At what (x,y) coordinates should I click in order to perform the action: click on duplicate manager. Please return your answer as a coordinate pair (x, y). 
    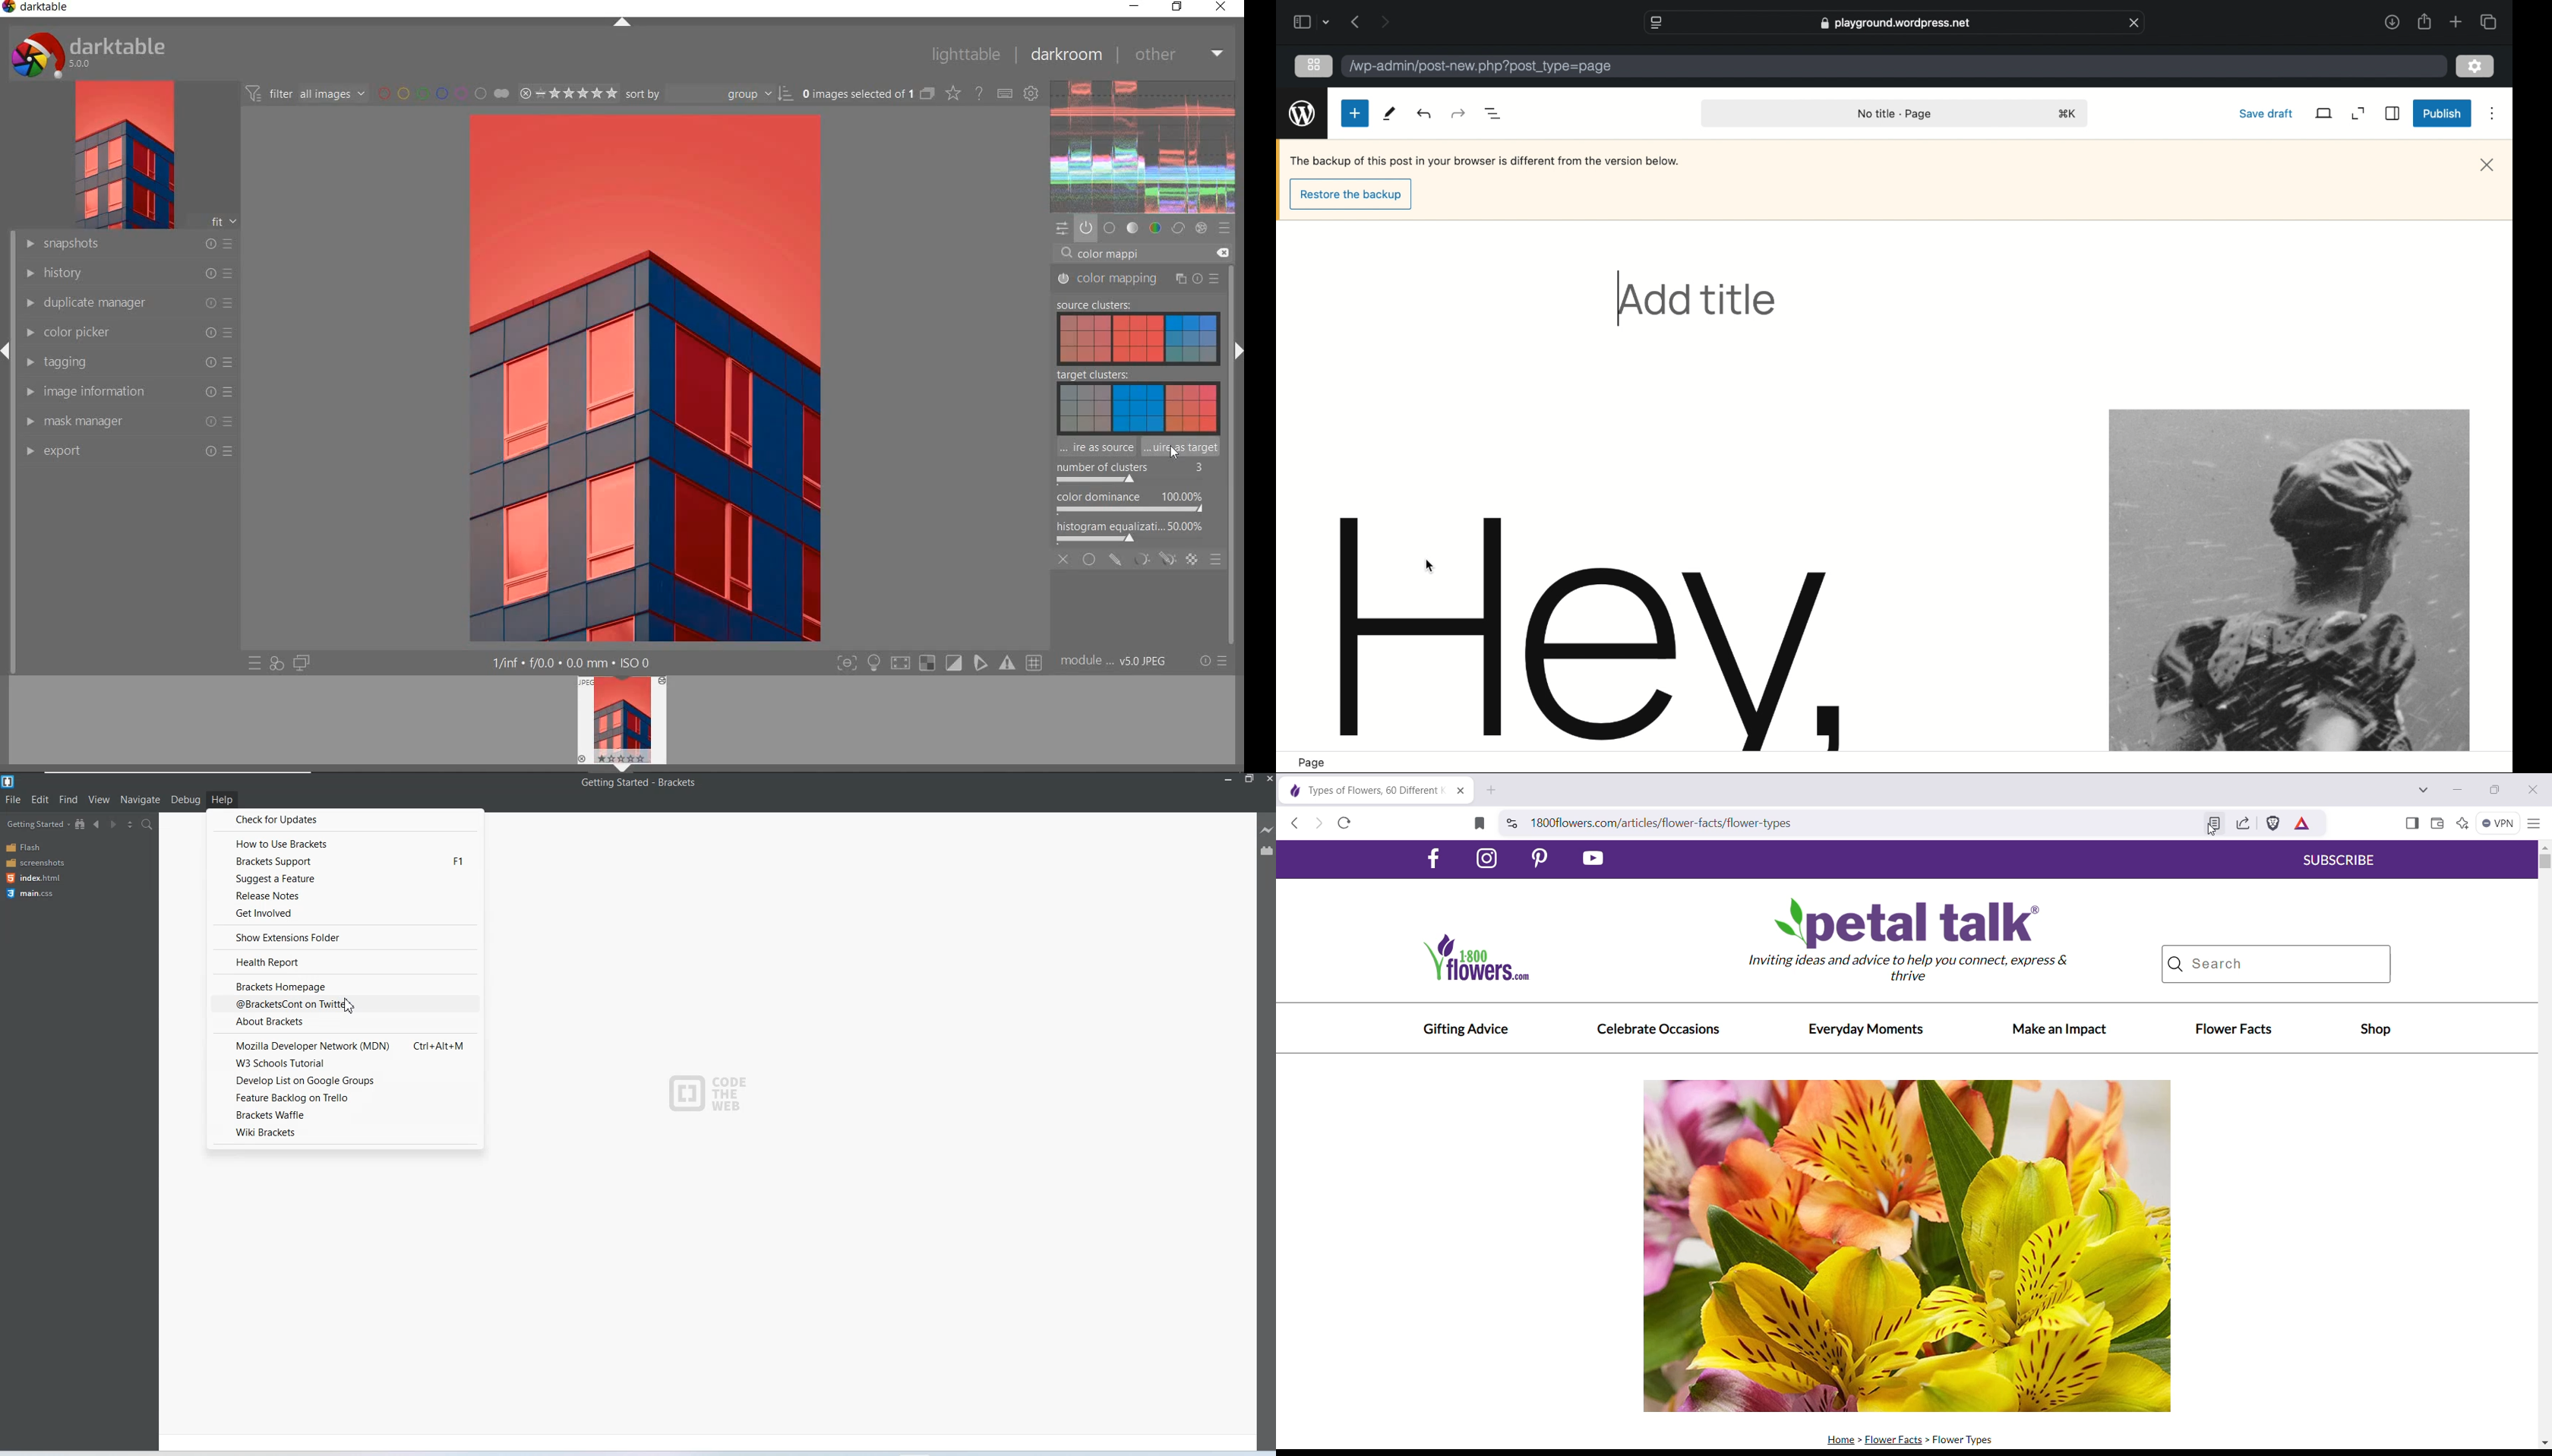
    Looking at the image, I should click on (128, 303).